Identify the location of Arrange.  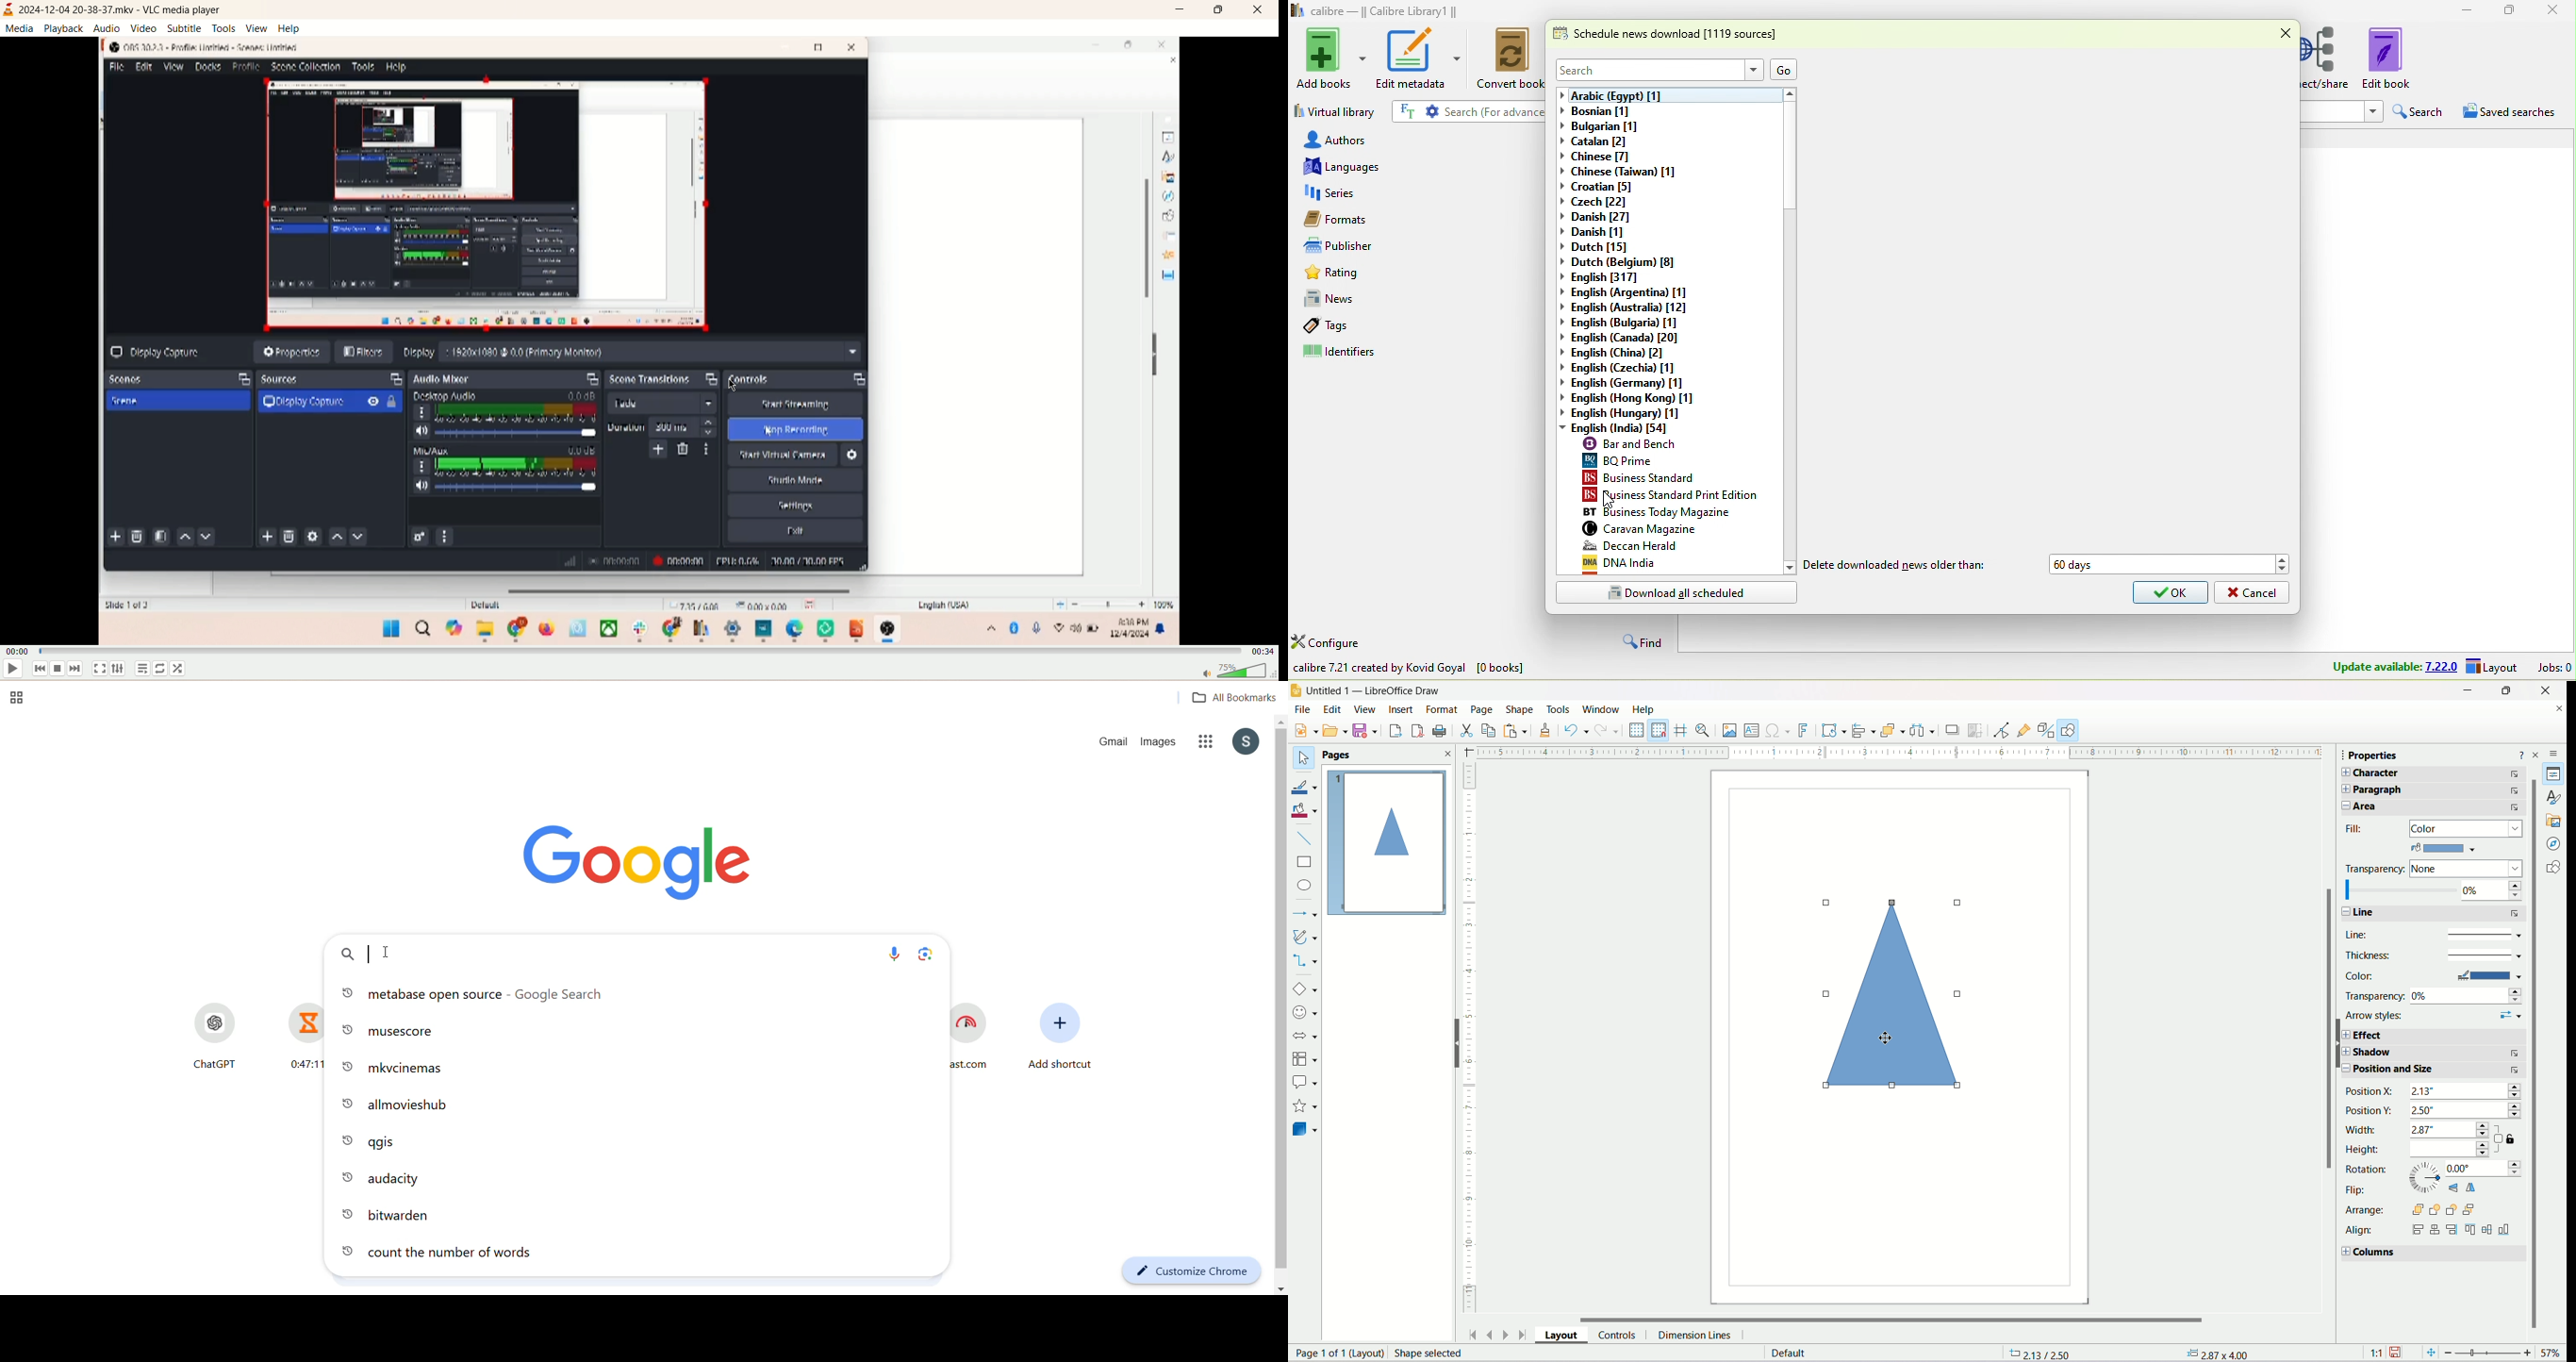
(1893, 730).